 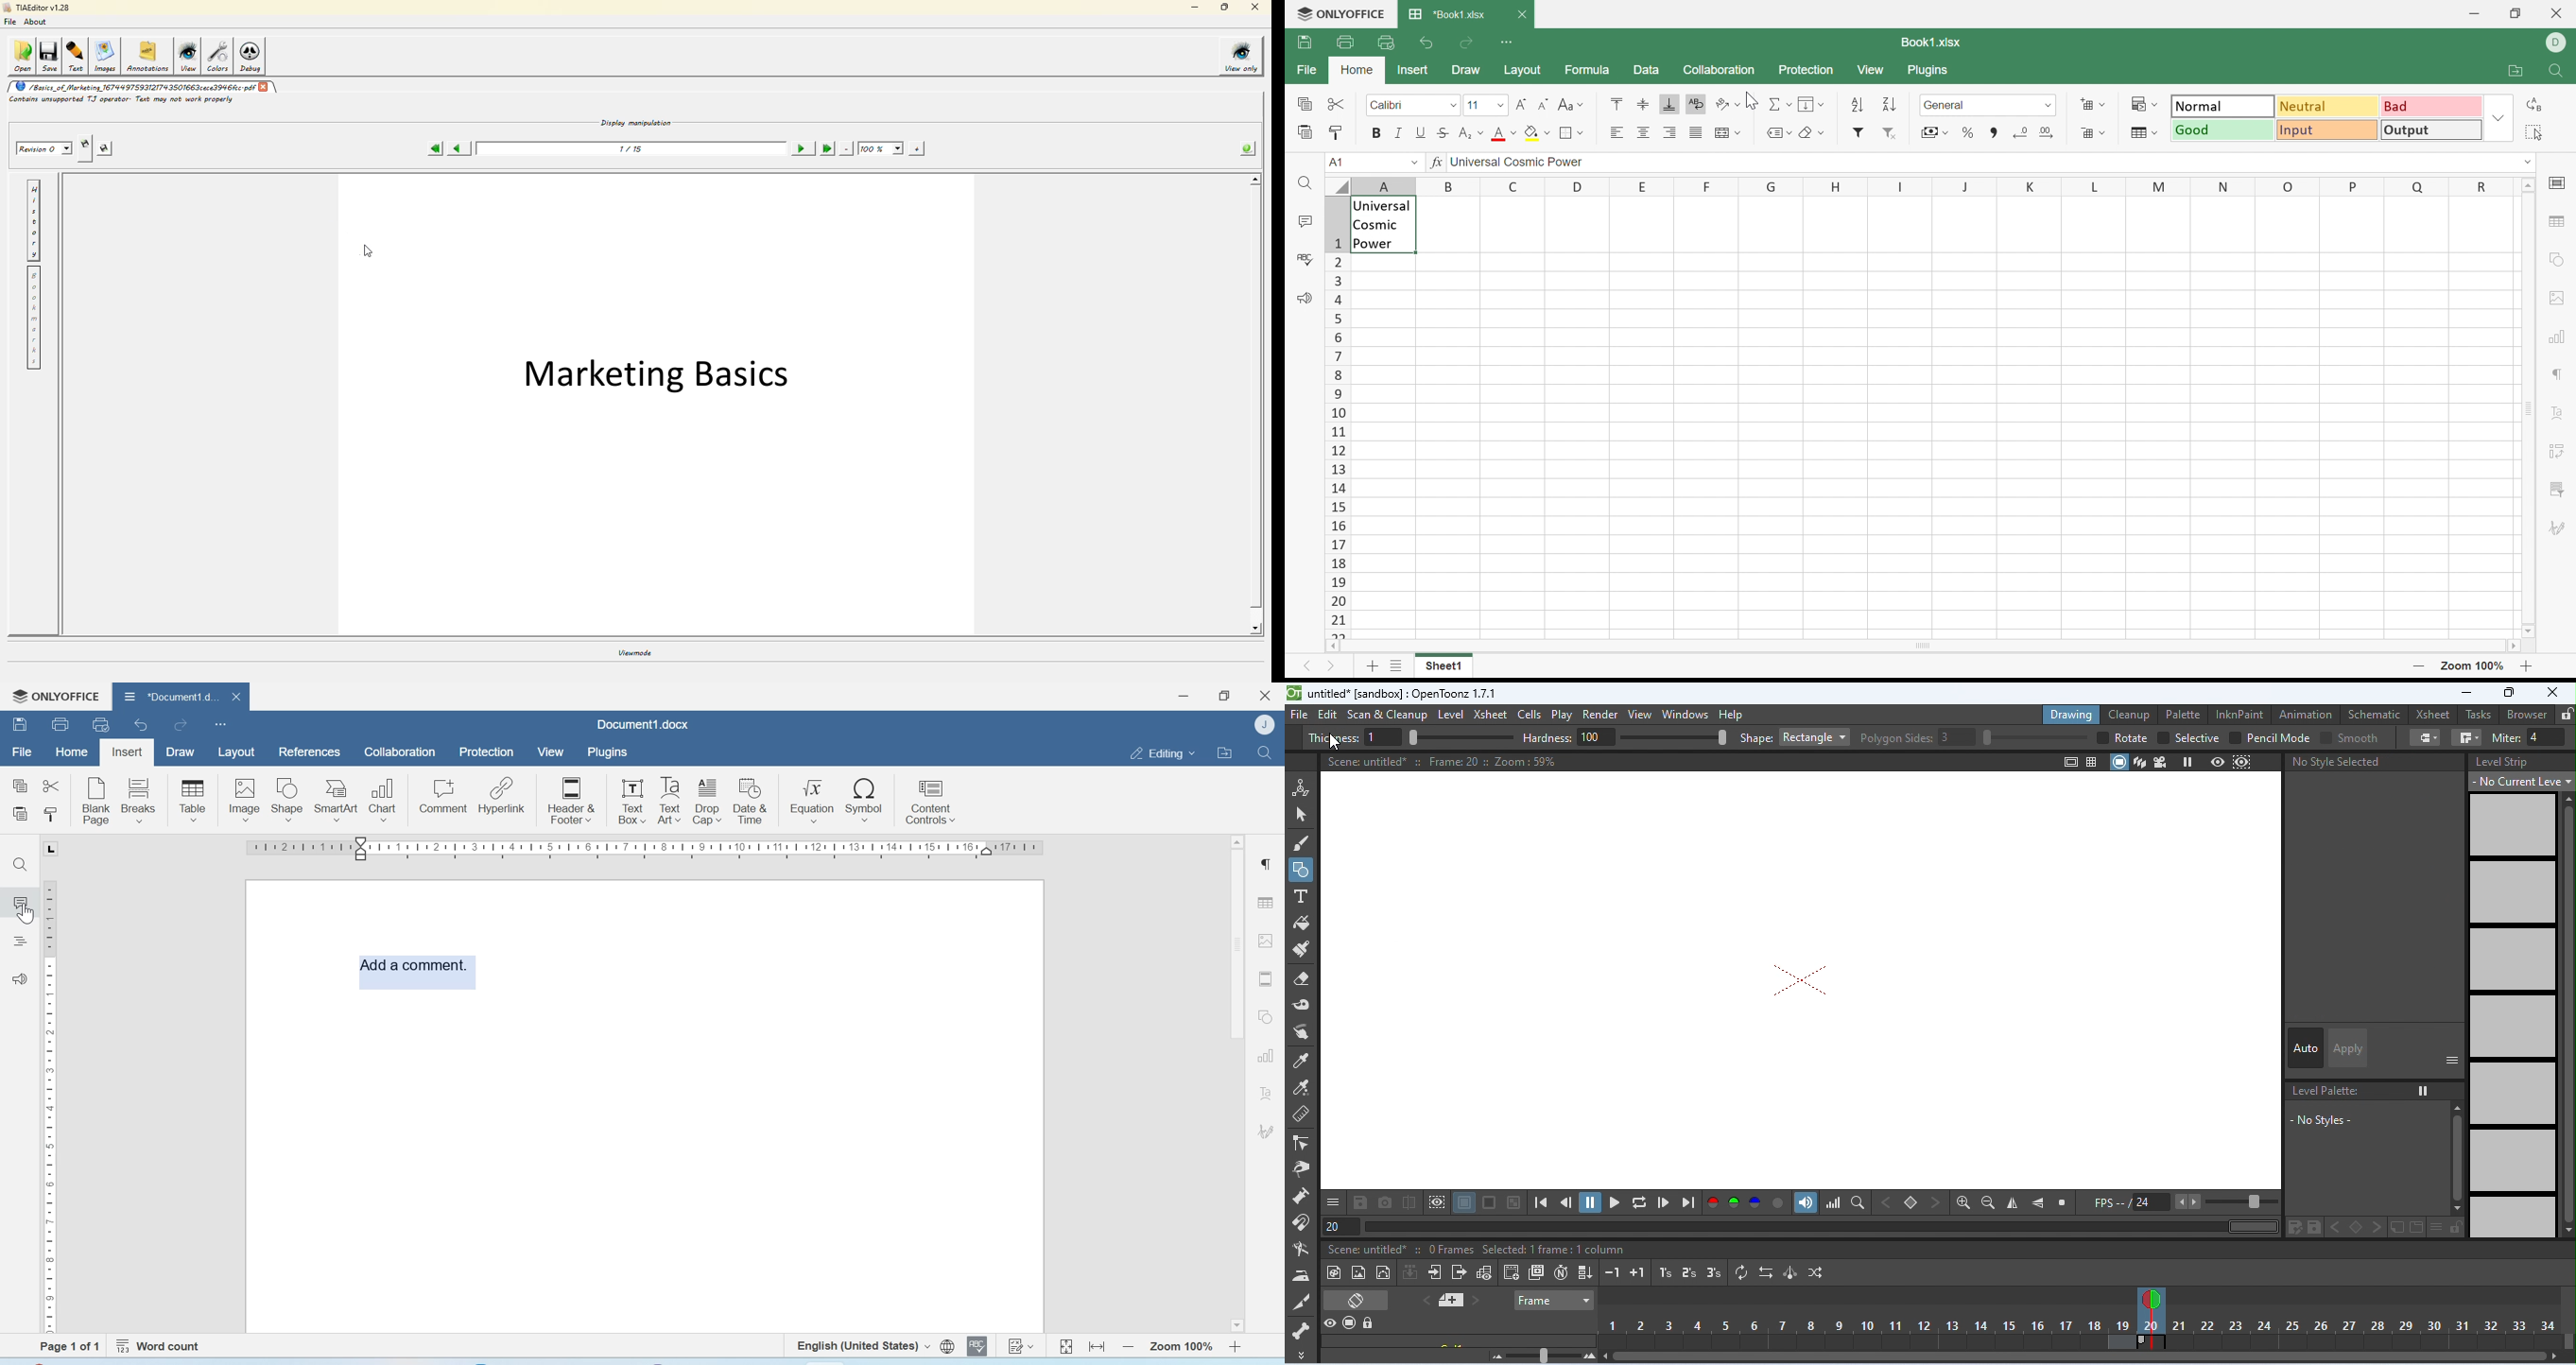 I want to click on miter, so click(x=2531, y=737).